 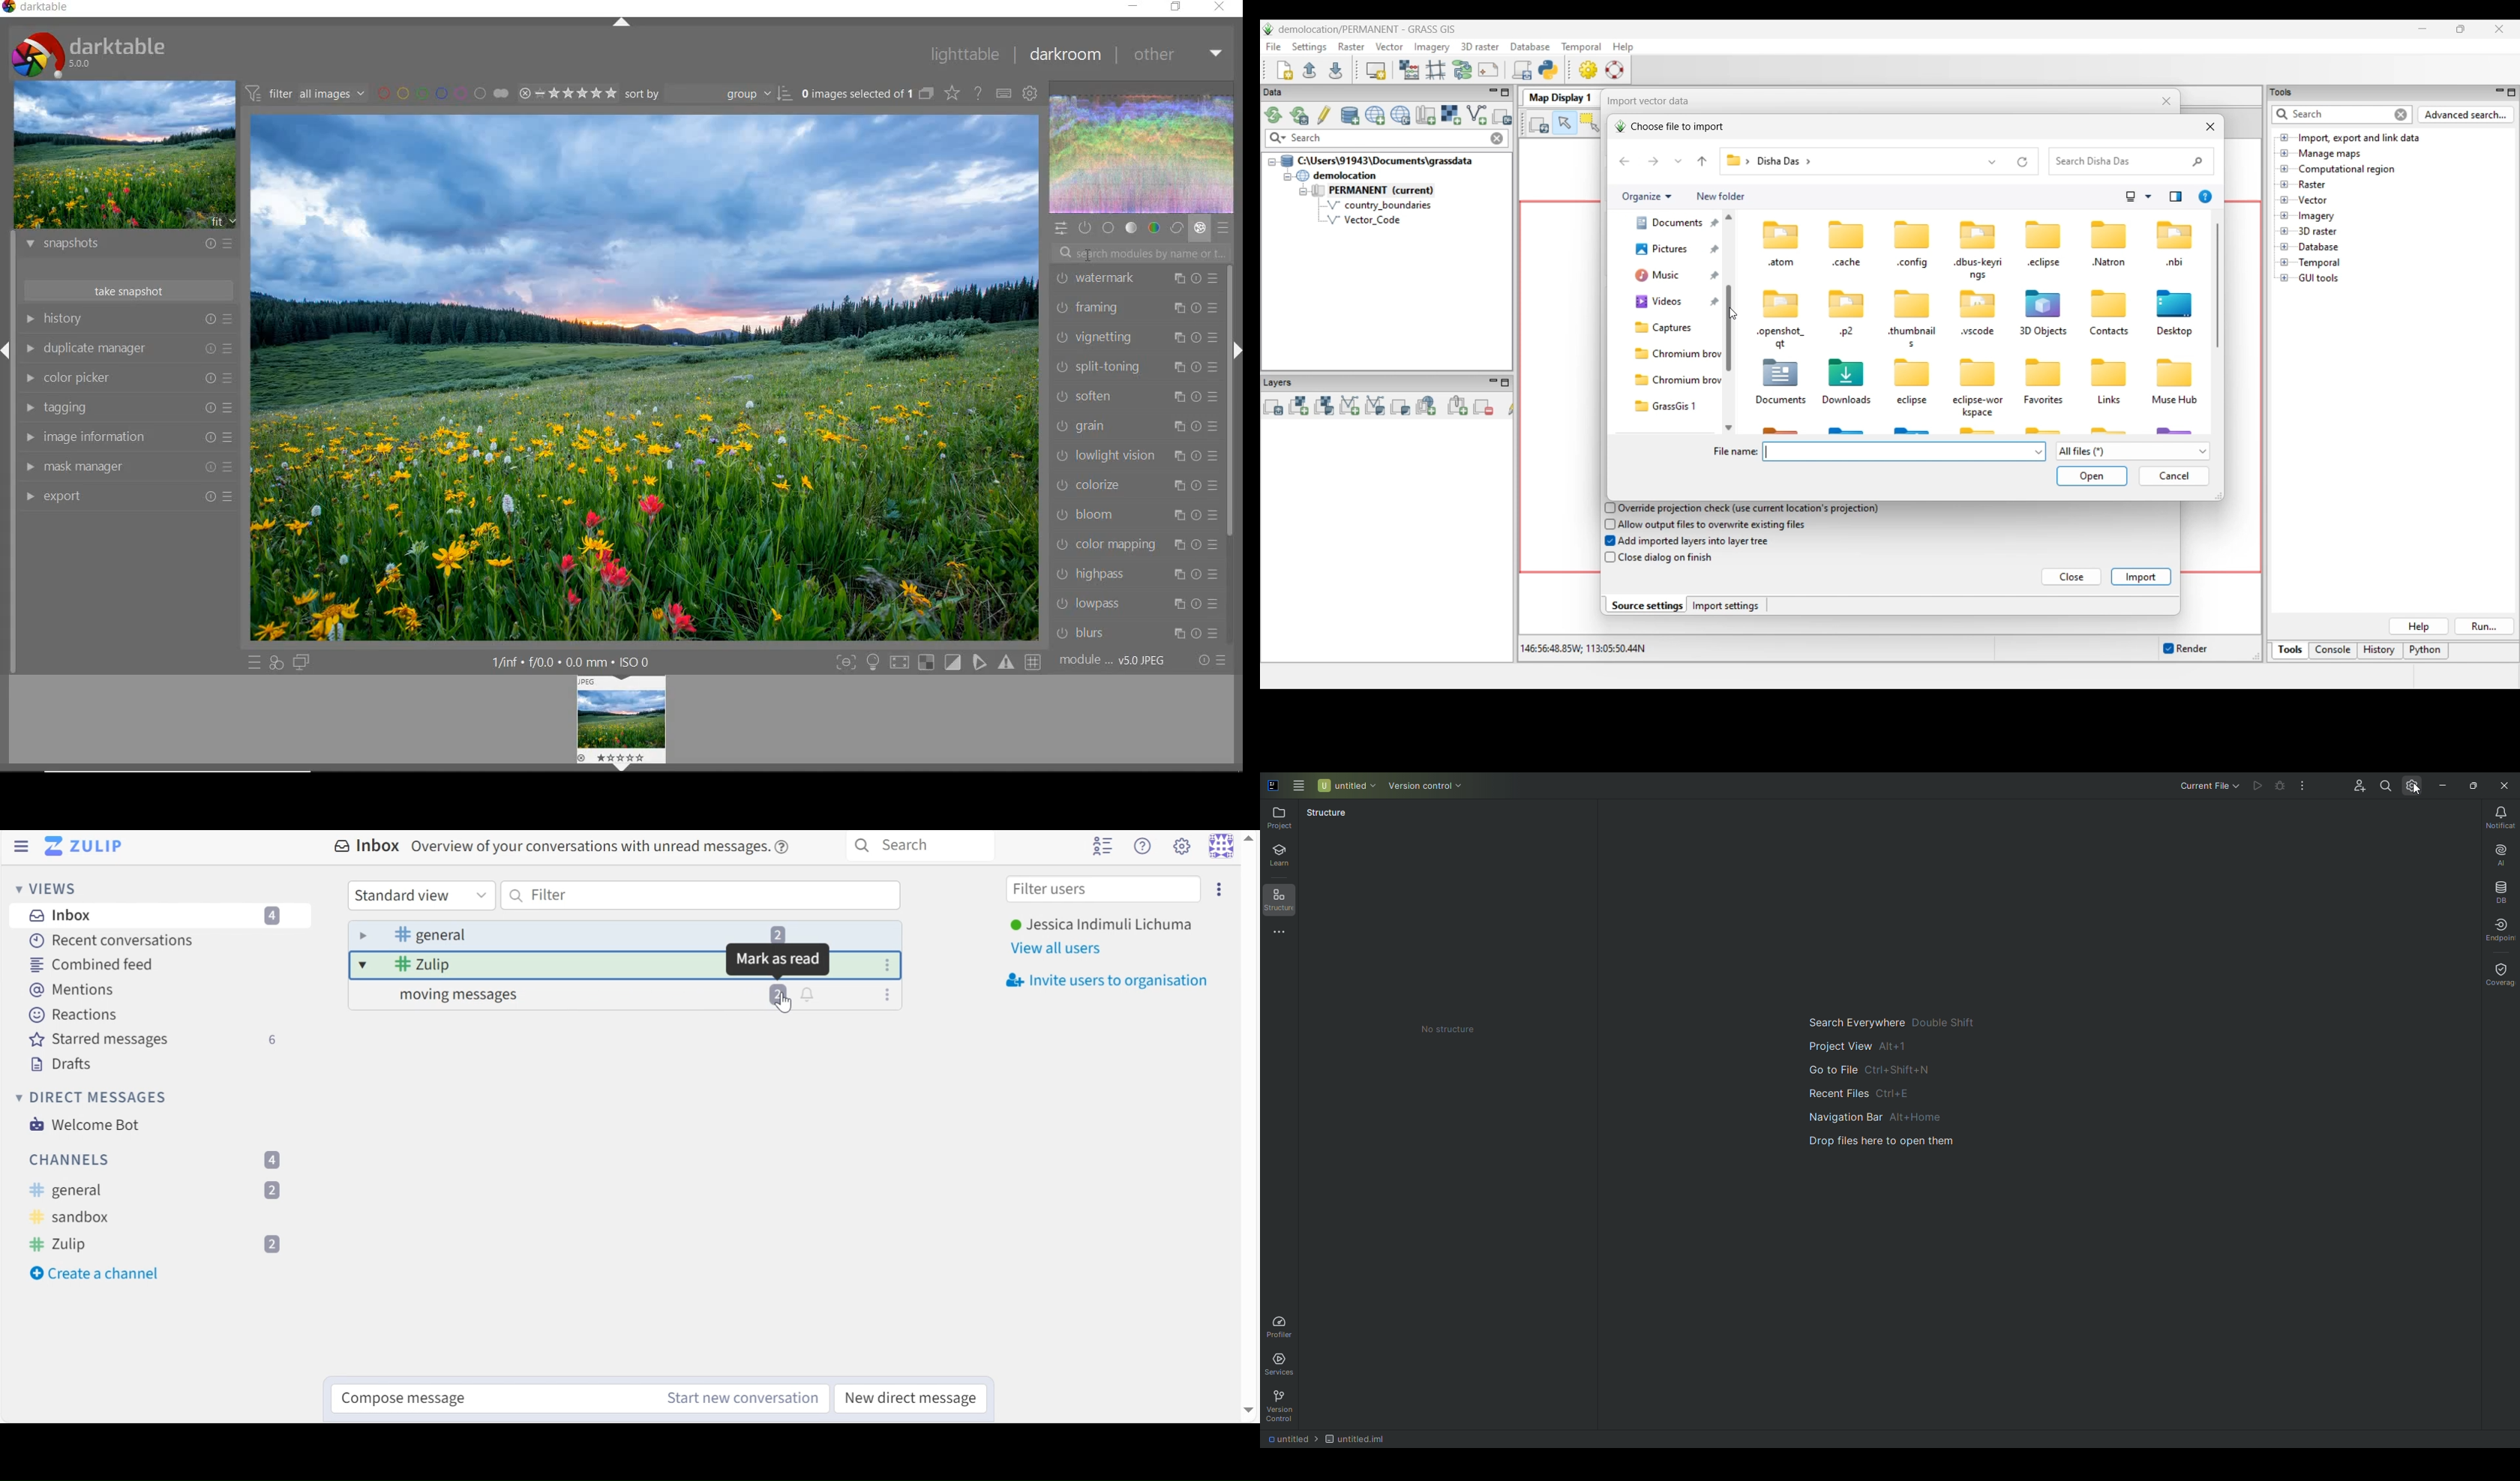 What do you see at coordinates (906, 1397) in the screenshot?
I see `New Direct Channel` at bounding box center [906, 1397].